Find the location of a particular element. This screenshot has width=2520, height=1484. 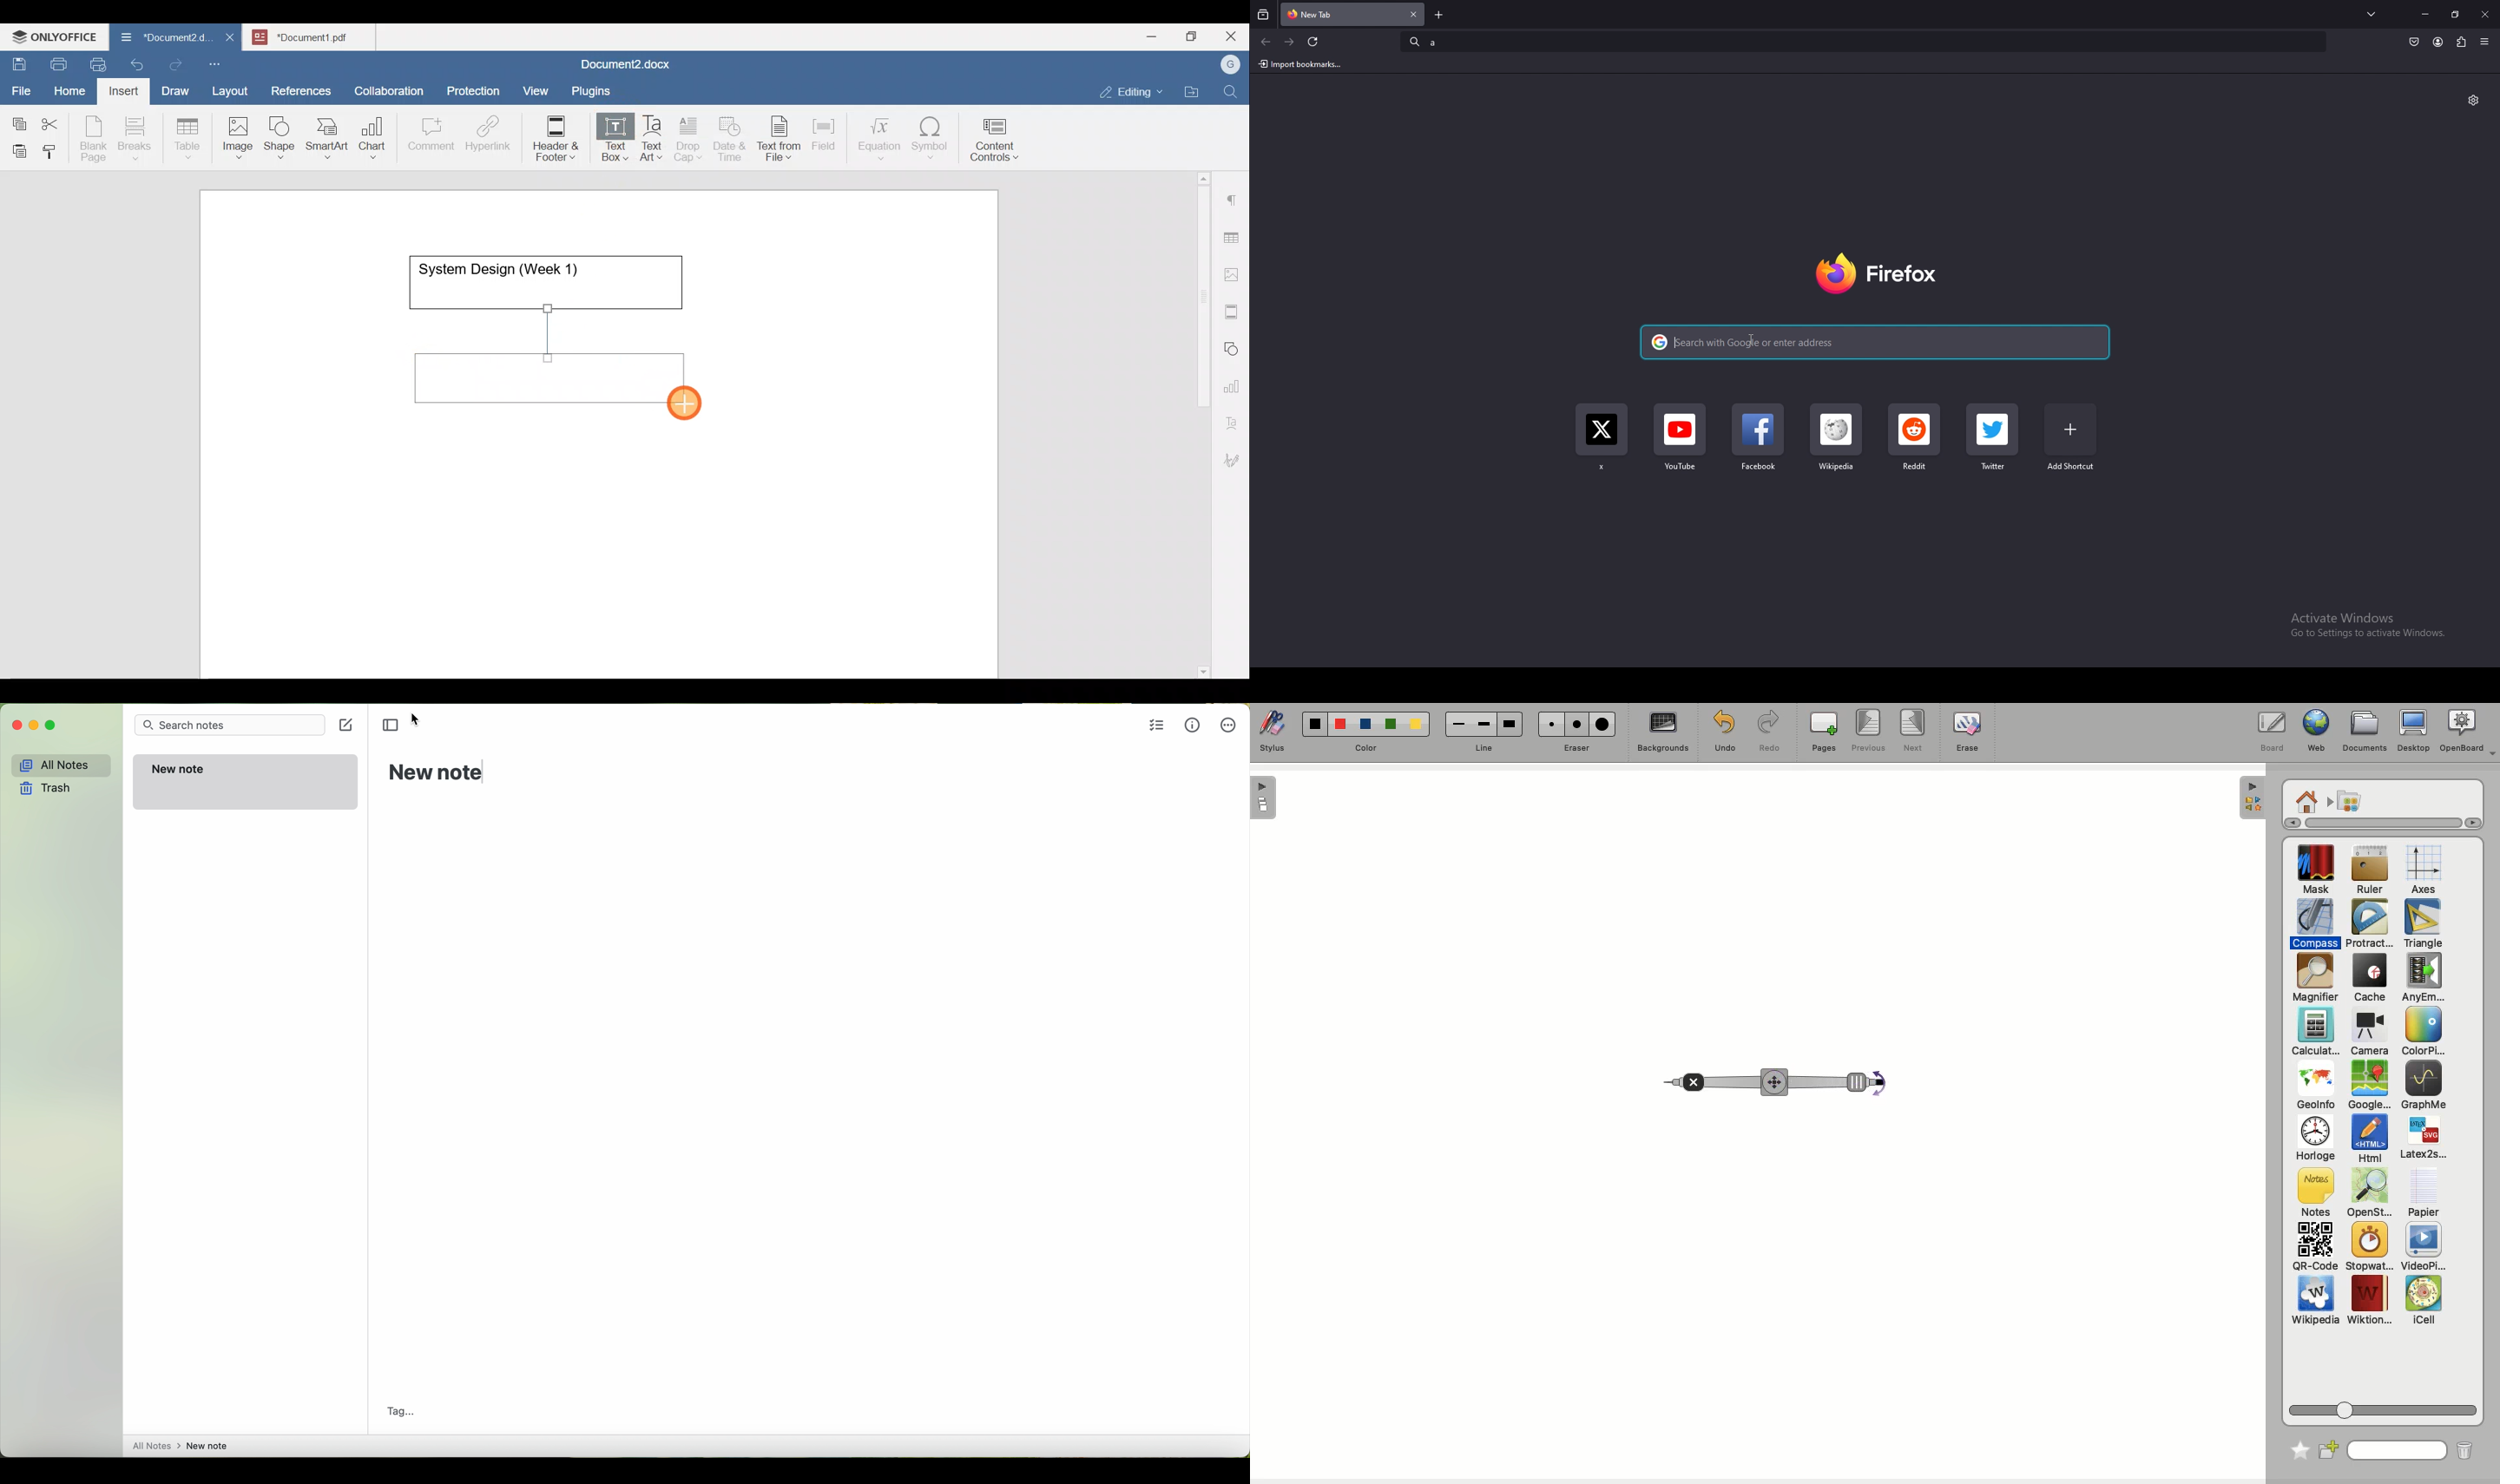

Image settings is located at coordinates (1234, 273).